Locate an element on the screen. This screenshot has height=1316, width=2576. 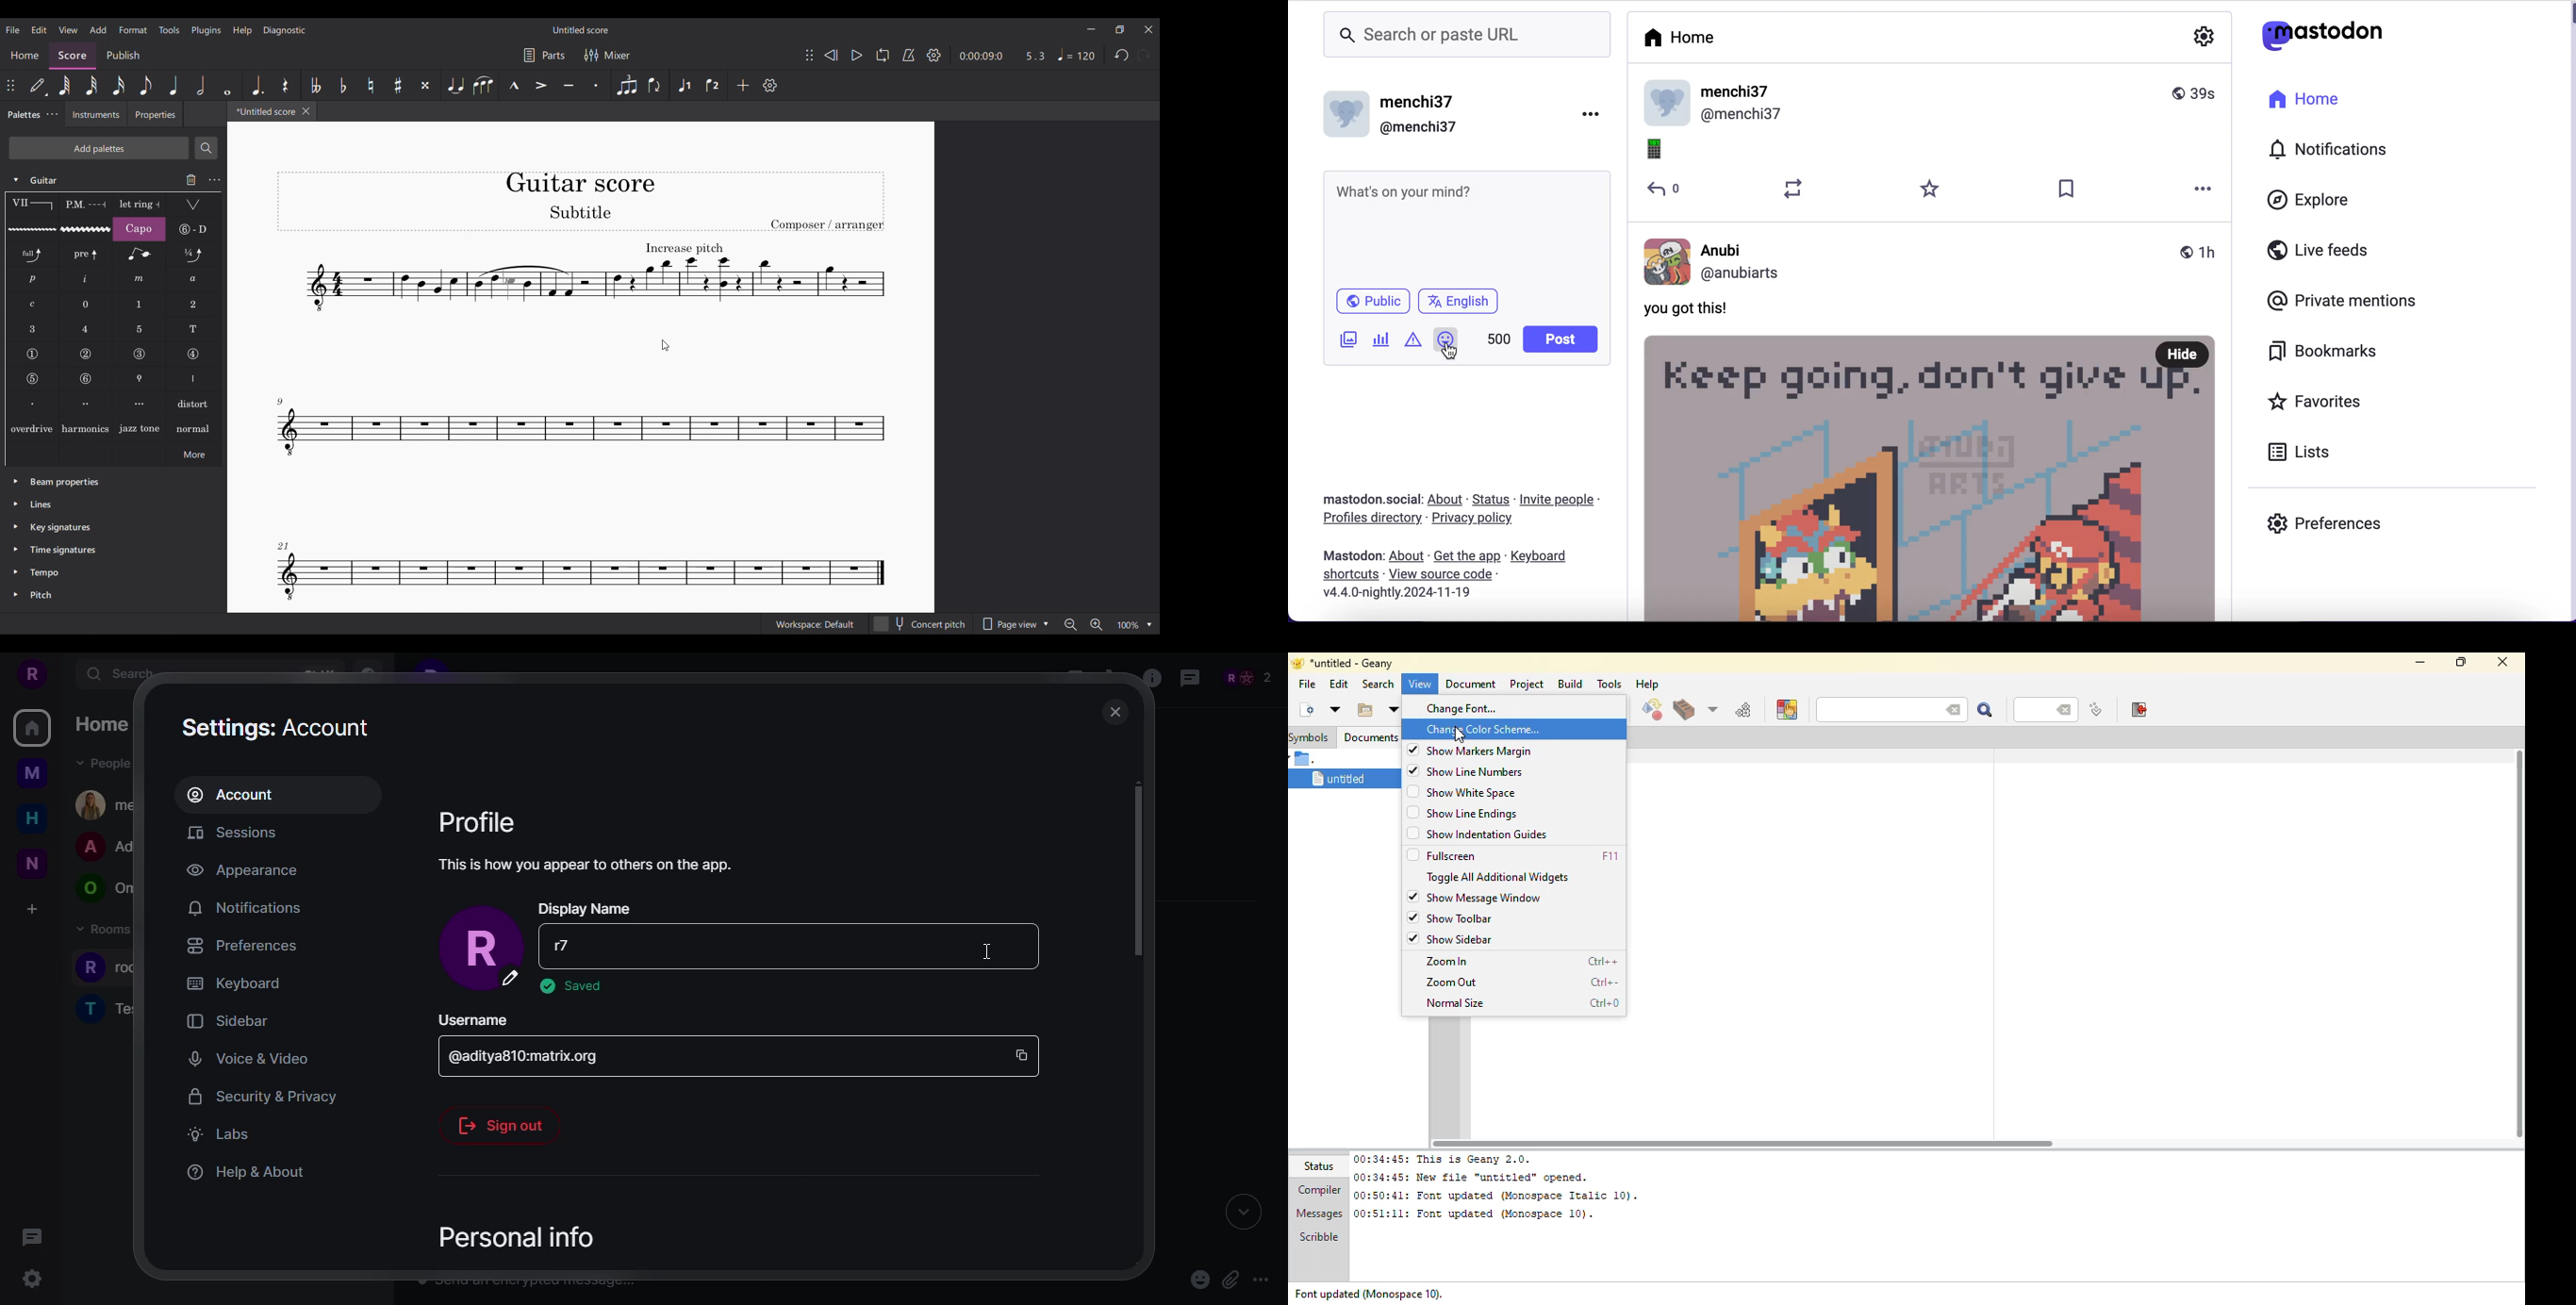
change color scheme is located at coordinates (1483, 729).